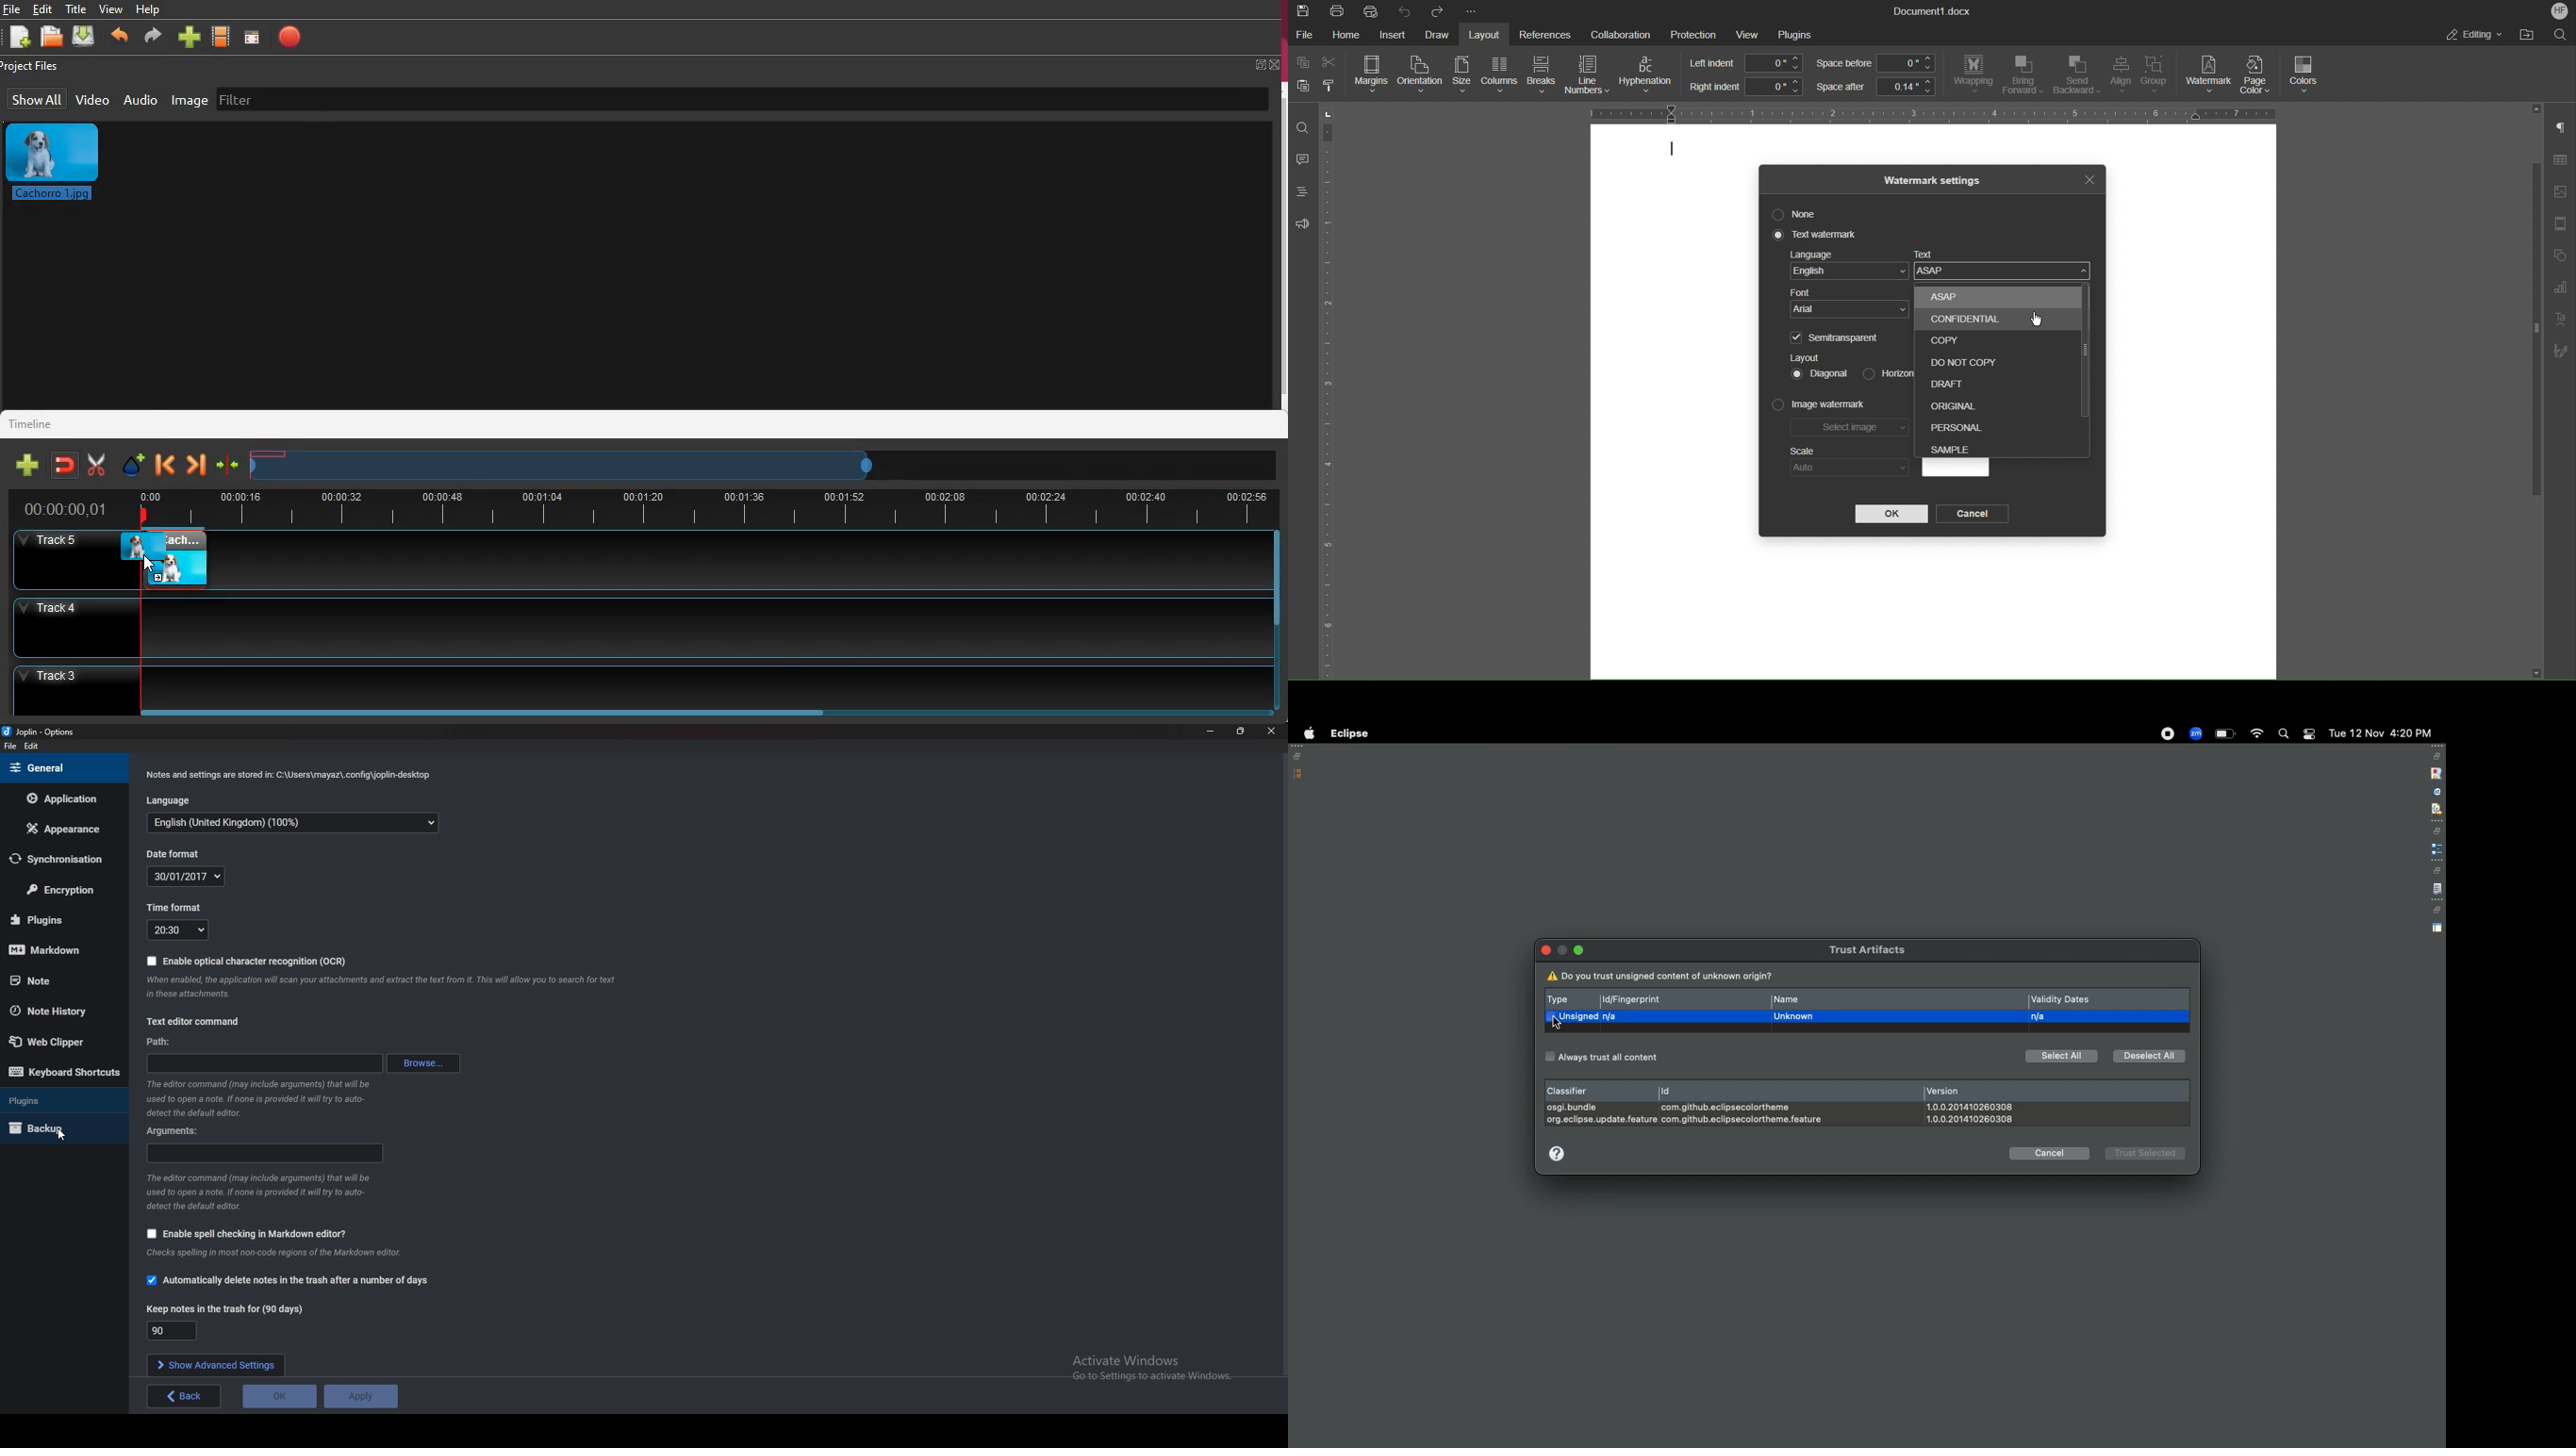 This screenshot has width=2576, height=1456. Describe the element at coordinates (1242, 731) in the screenshot. I see `Resize` at that location.